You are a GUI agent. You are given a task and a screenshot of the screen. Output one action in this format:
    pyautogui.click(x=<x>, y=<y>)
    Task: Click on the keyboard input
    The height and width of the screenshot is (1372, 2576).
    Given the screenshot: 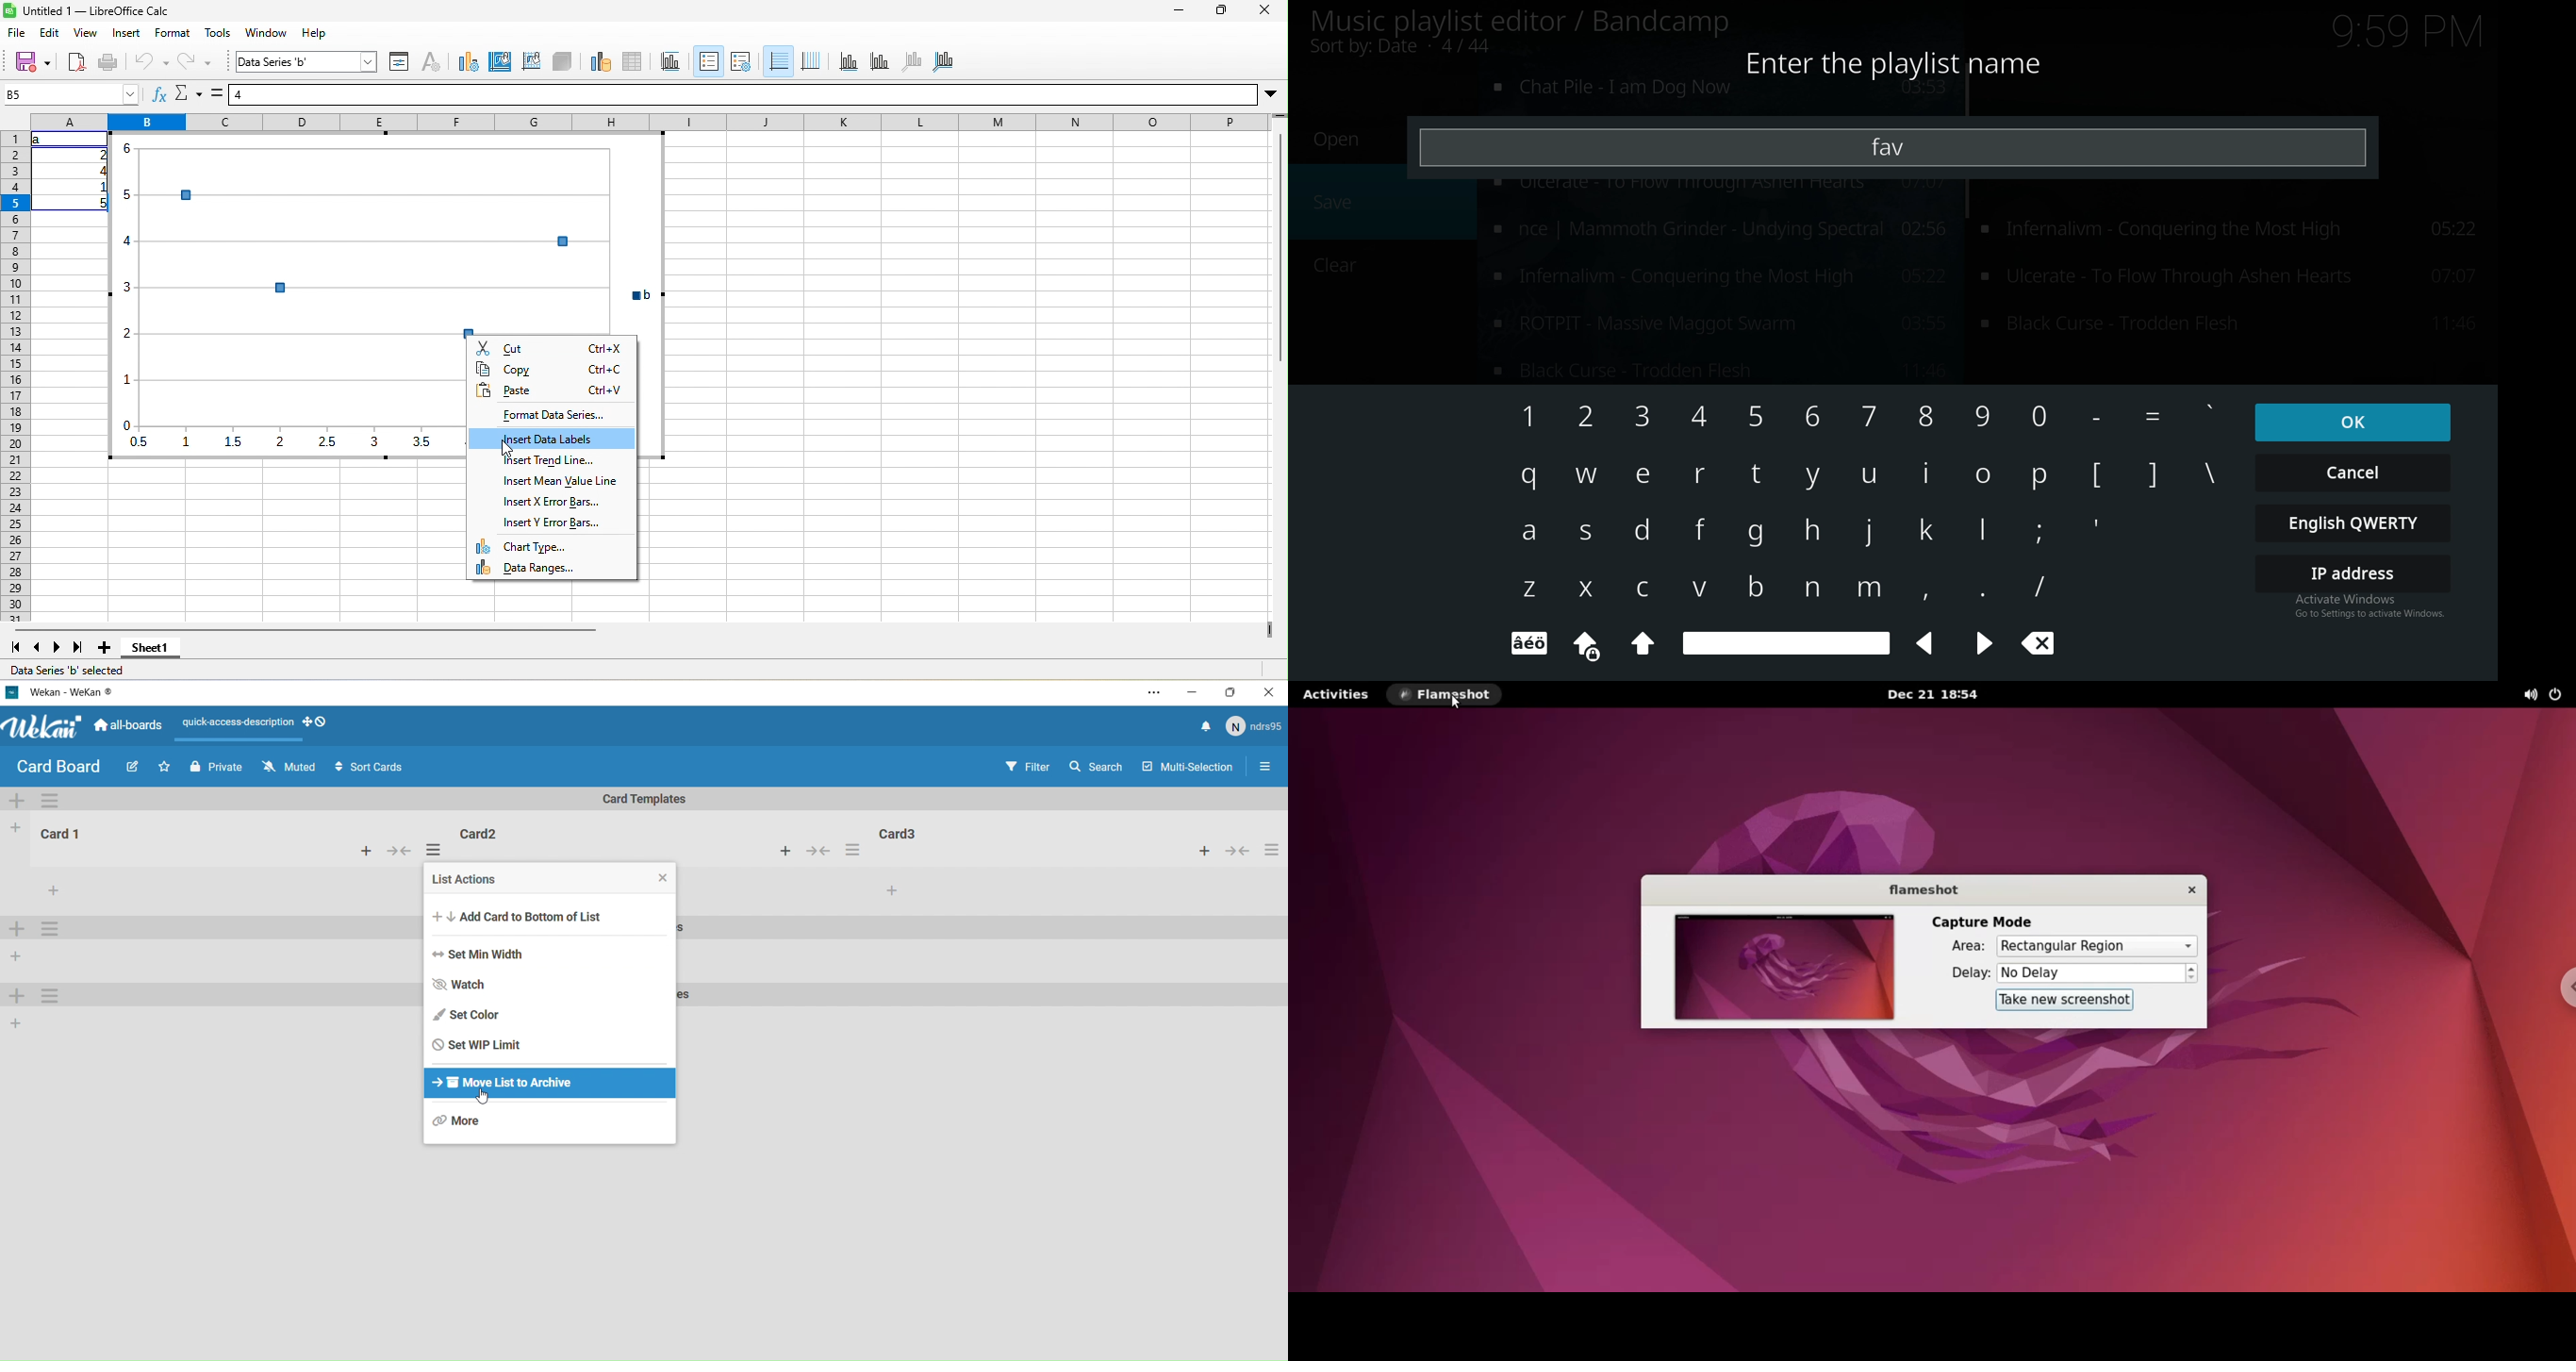 What is the action you would take?
    pyautogui.click(x=1923, y=590)
    